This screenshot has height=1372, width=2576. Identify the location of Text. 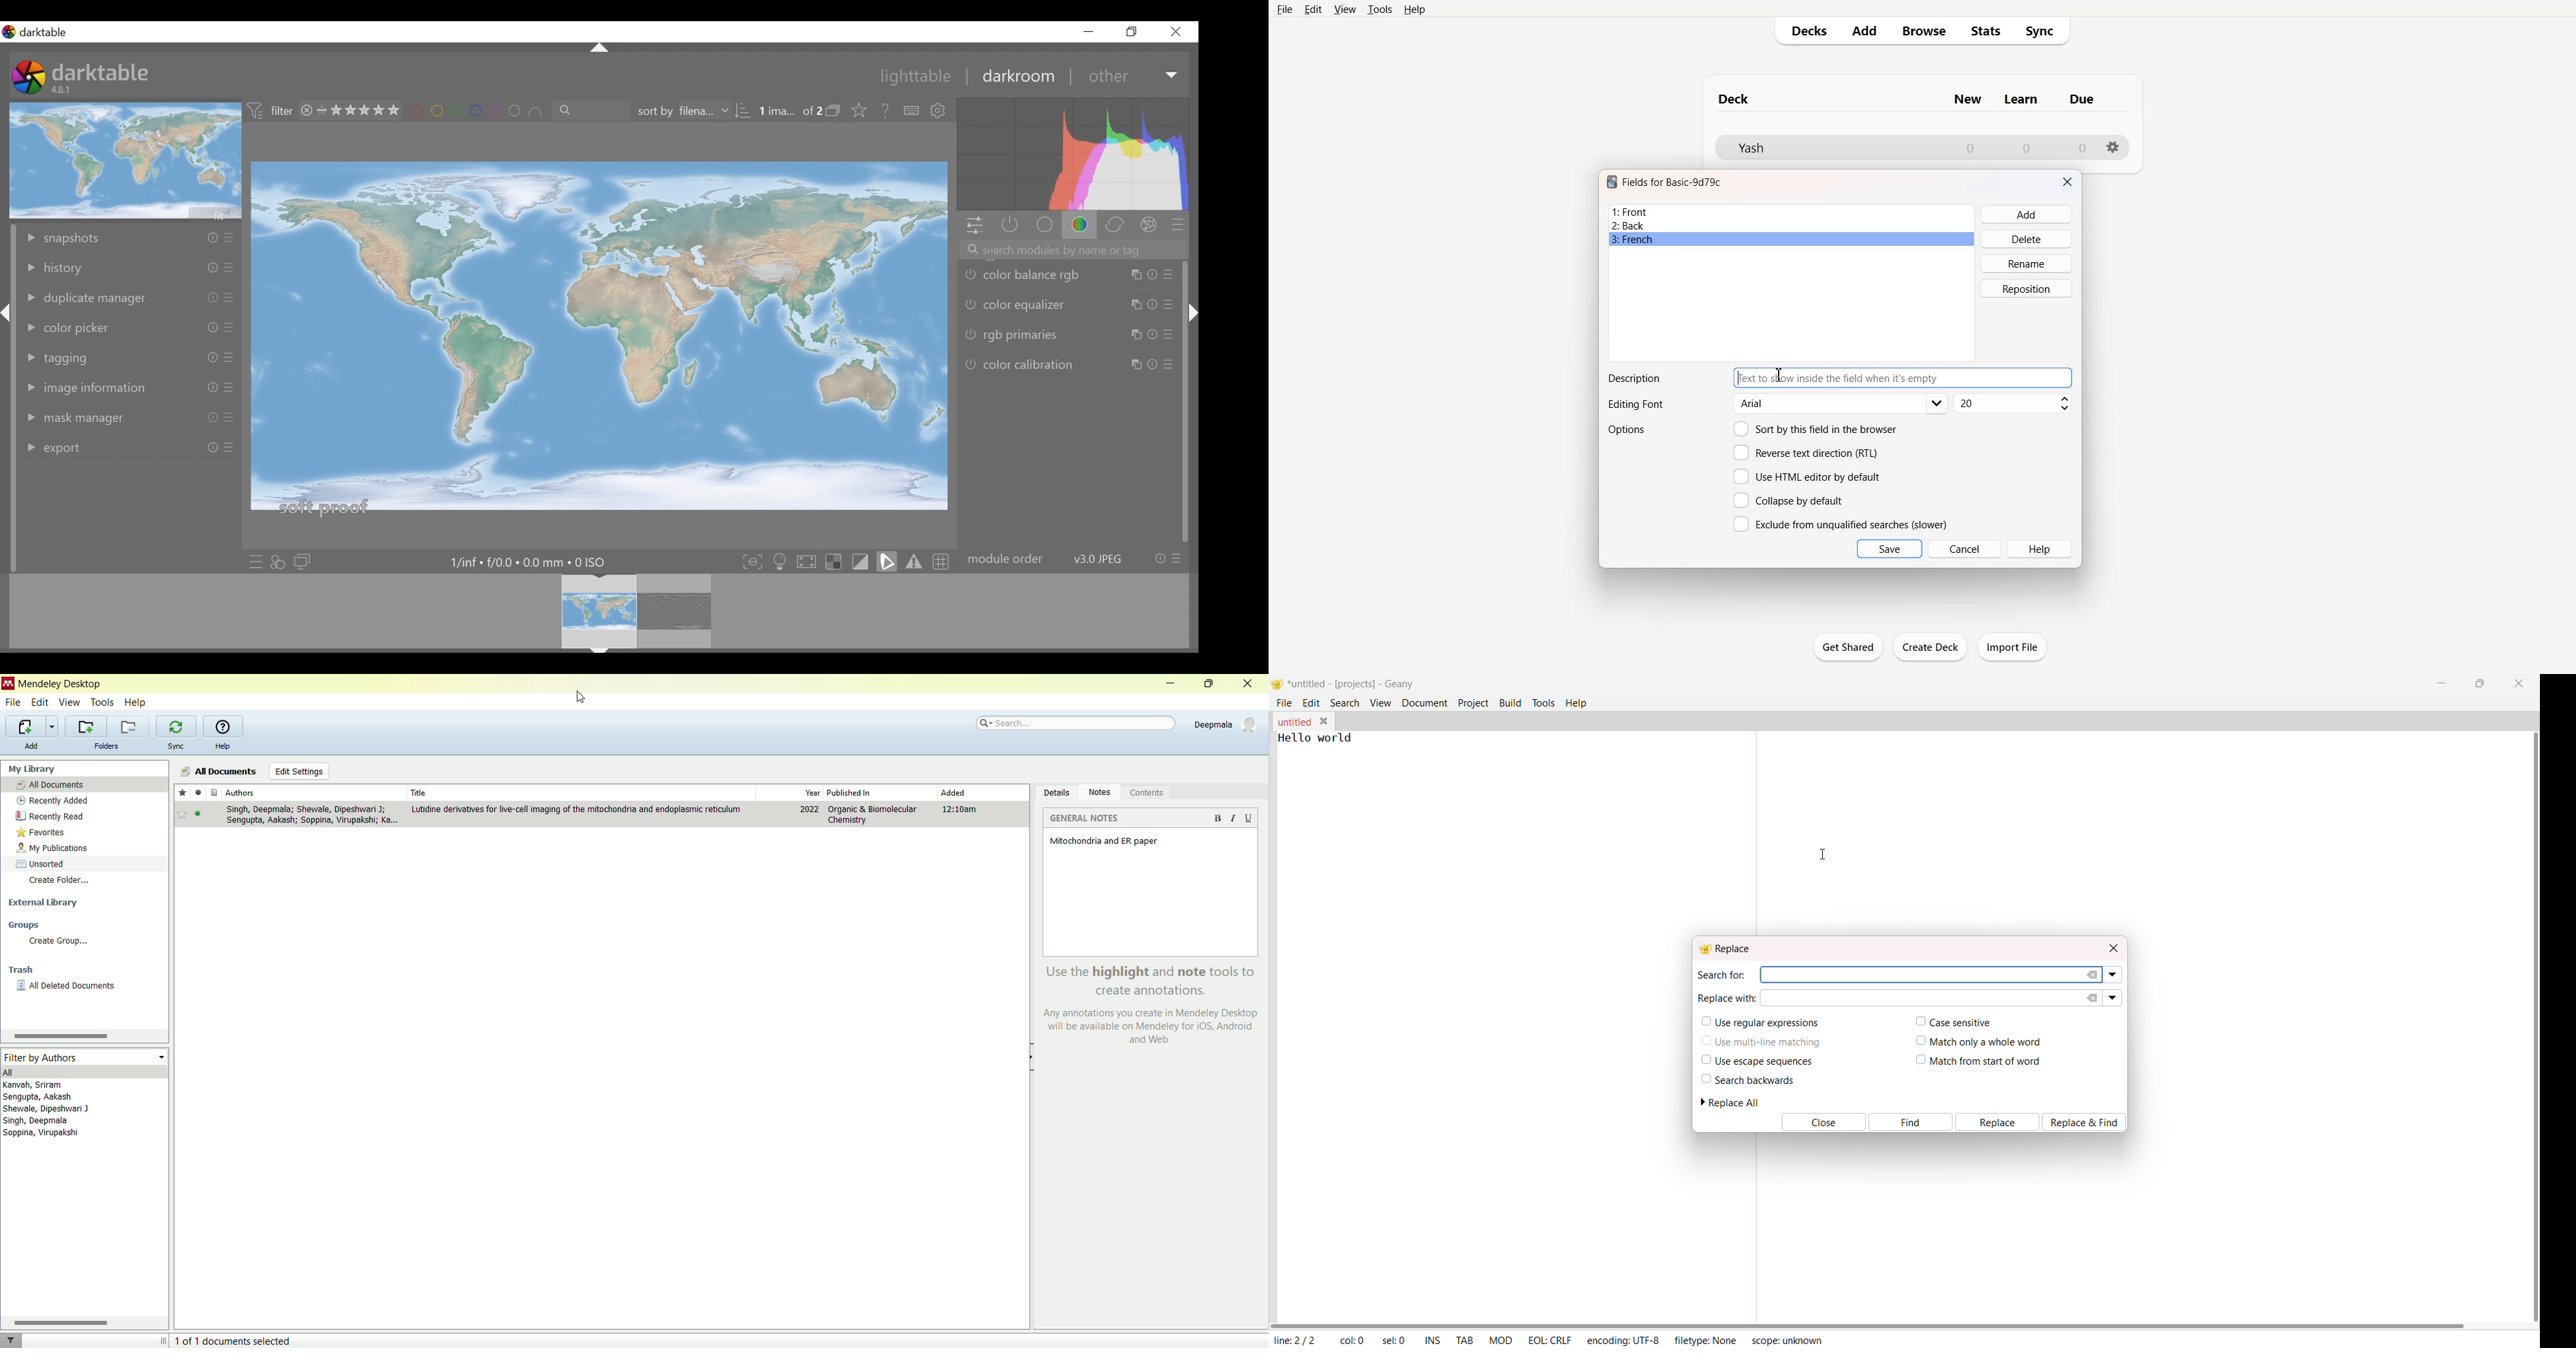
(1635, 405).